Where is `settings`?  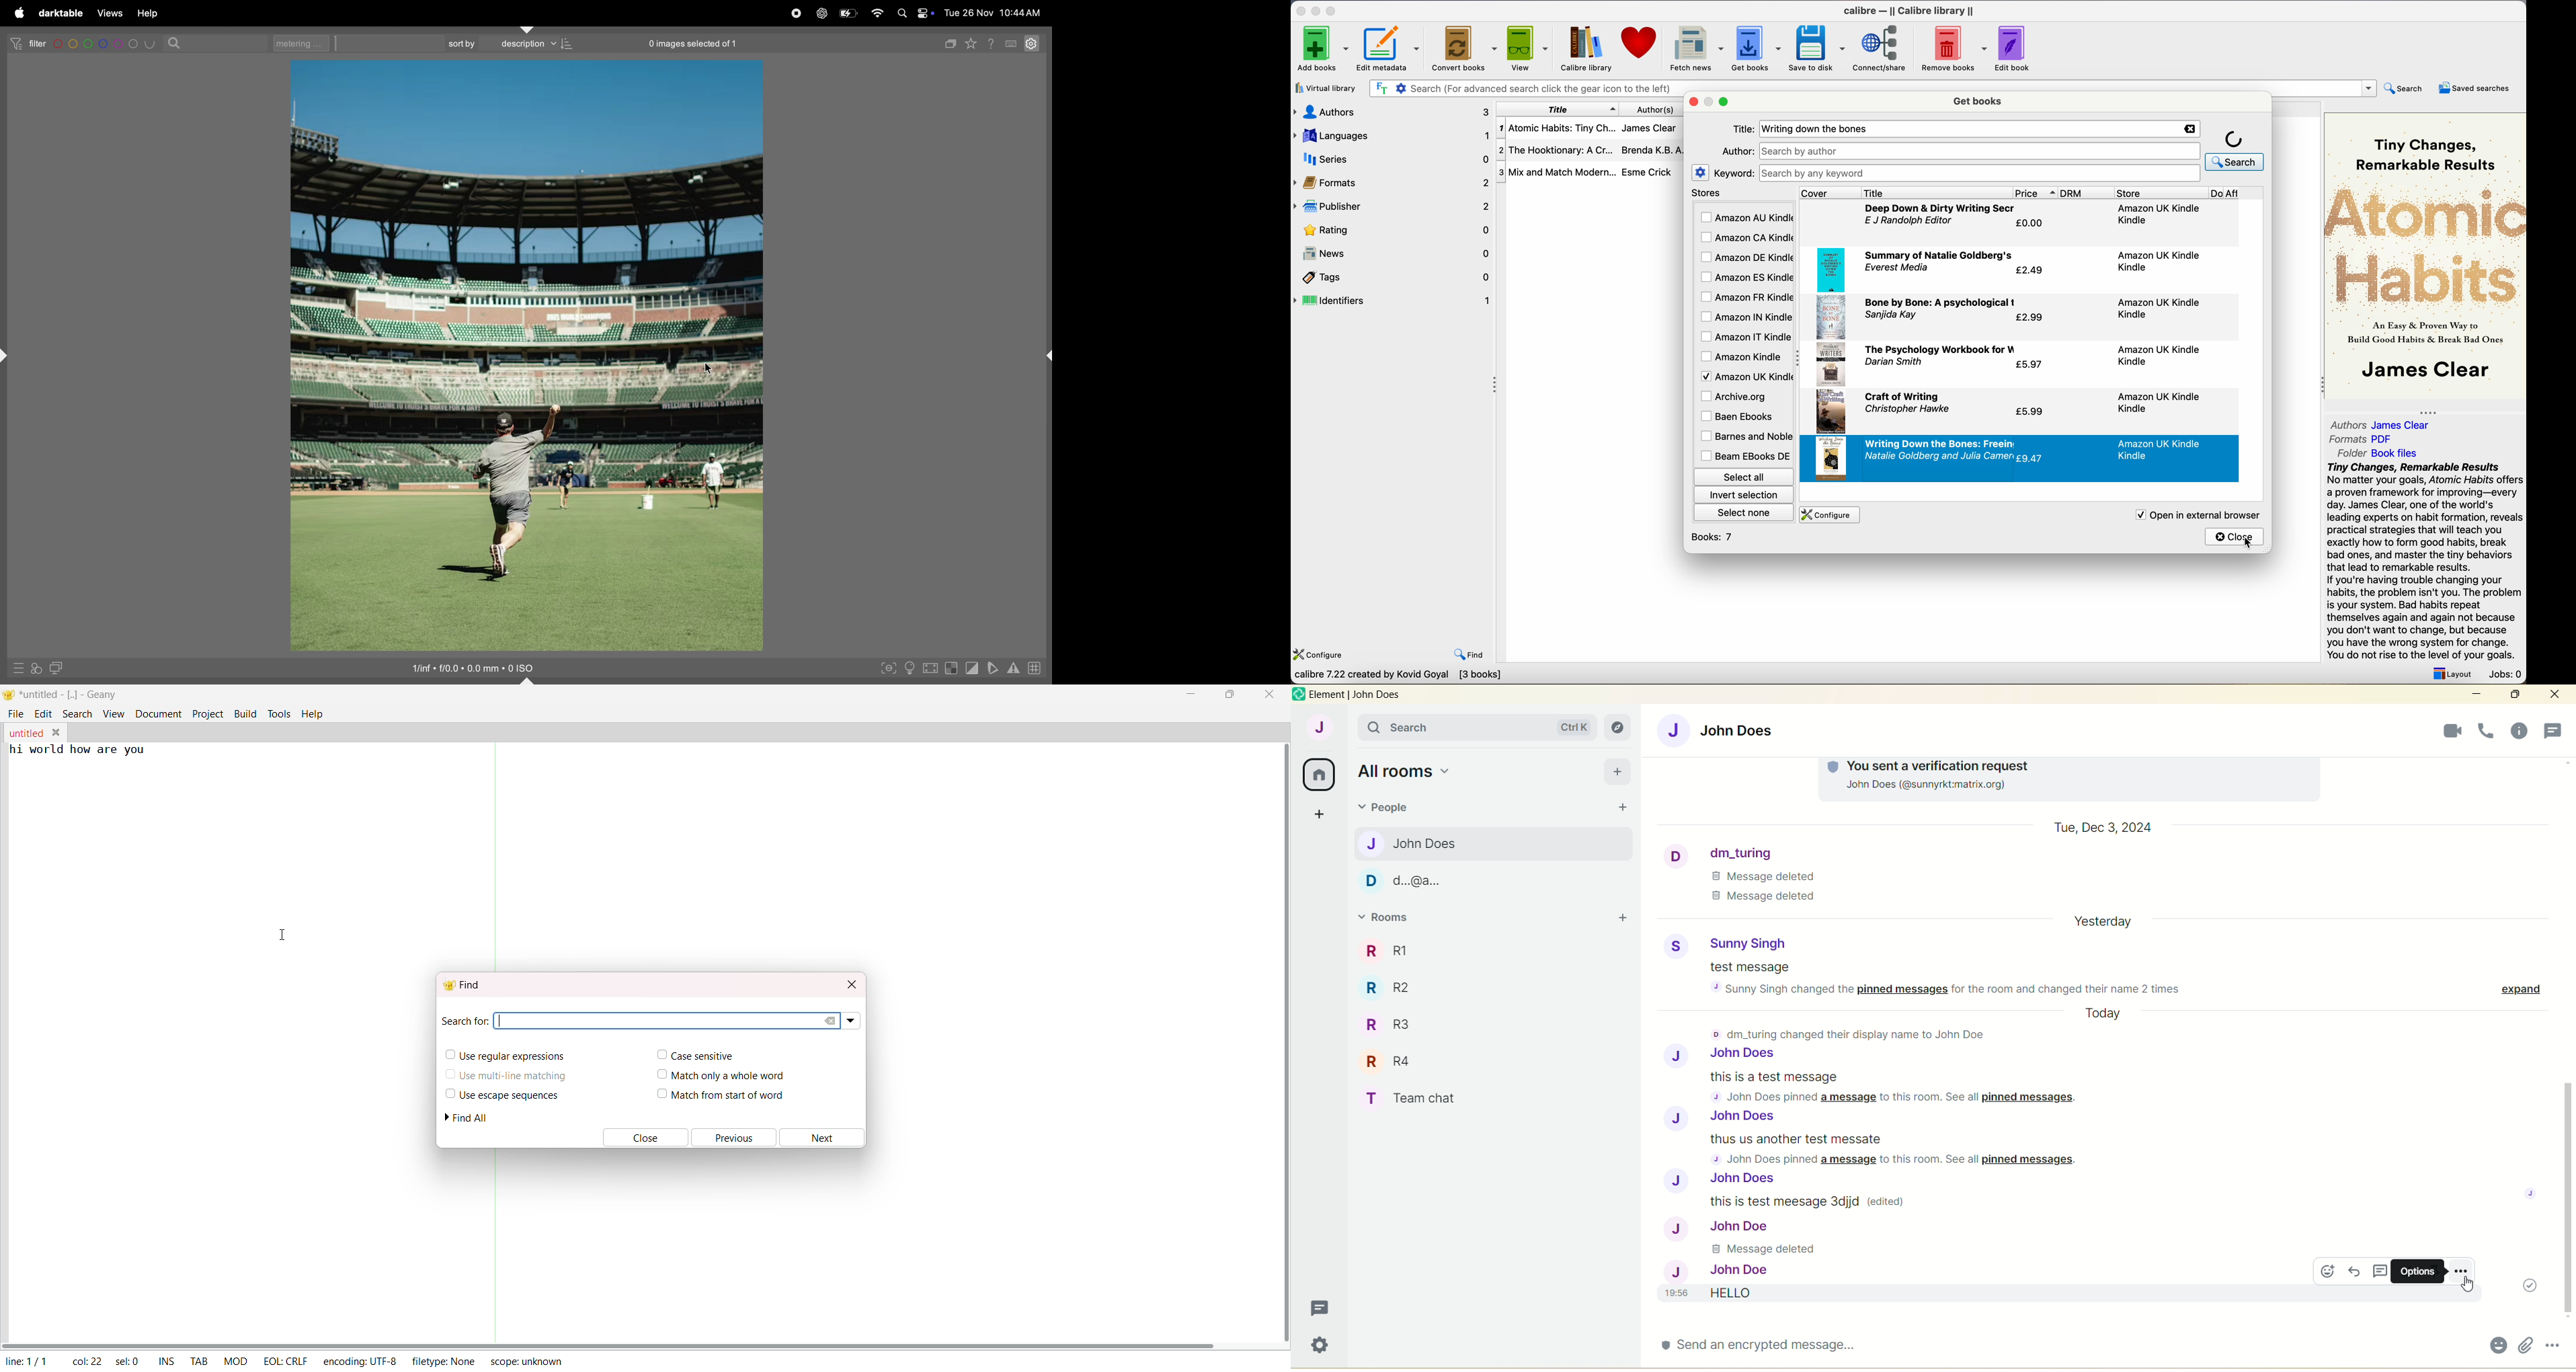 settings is located at coordinates (1701, 171).